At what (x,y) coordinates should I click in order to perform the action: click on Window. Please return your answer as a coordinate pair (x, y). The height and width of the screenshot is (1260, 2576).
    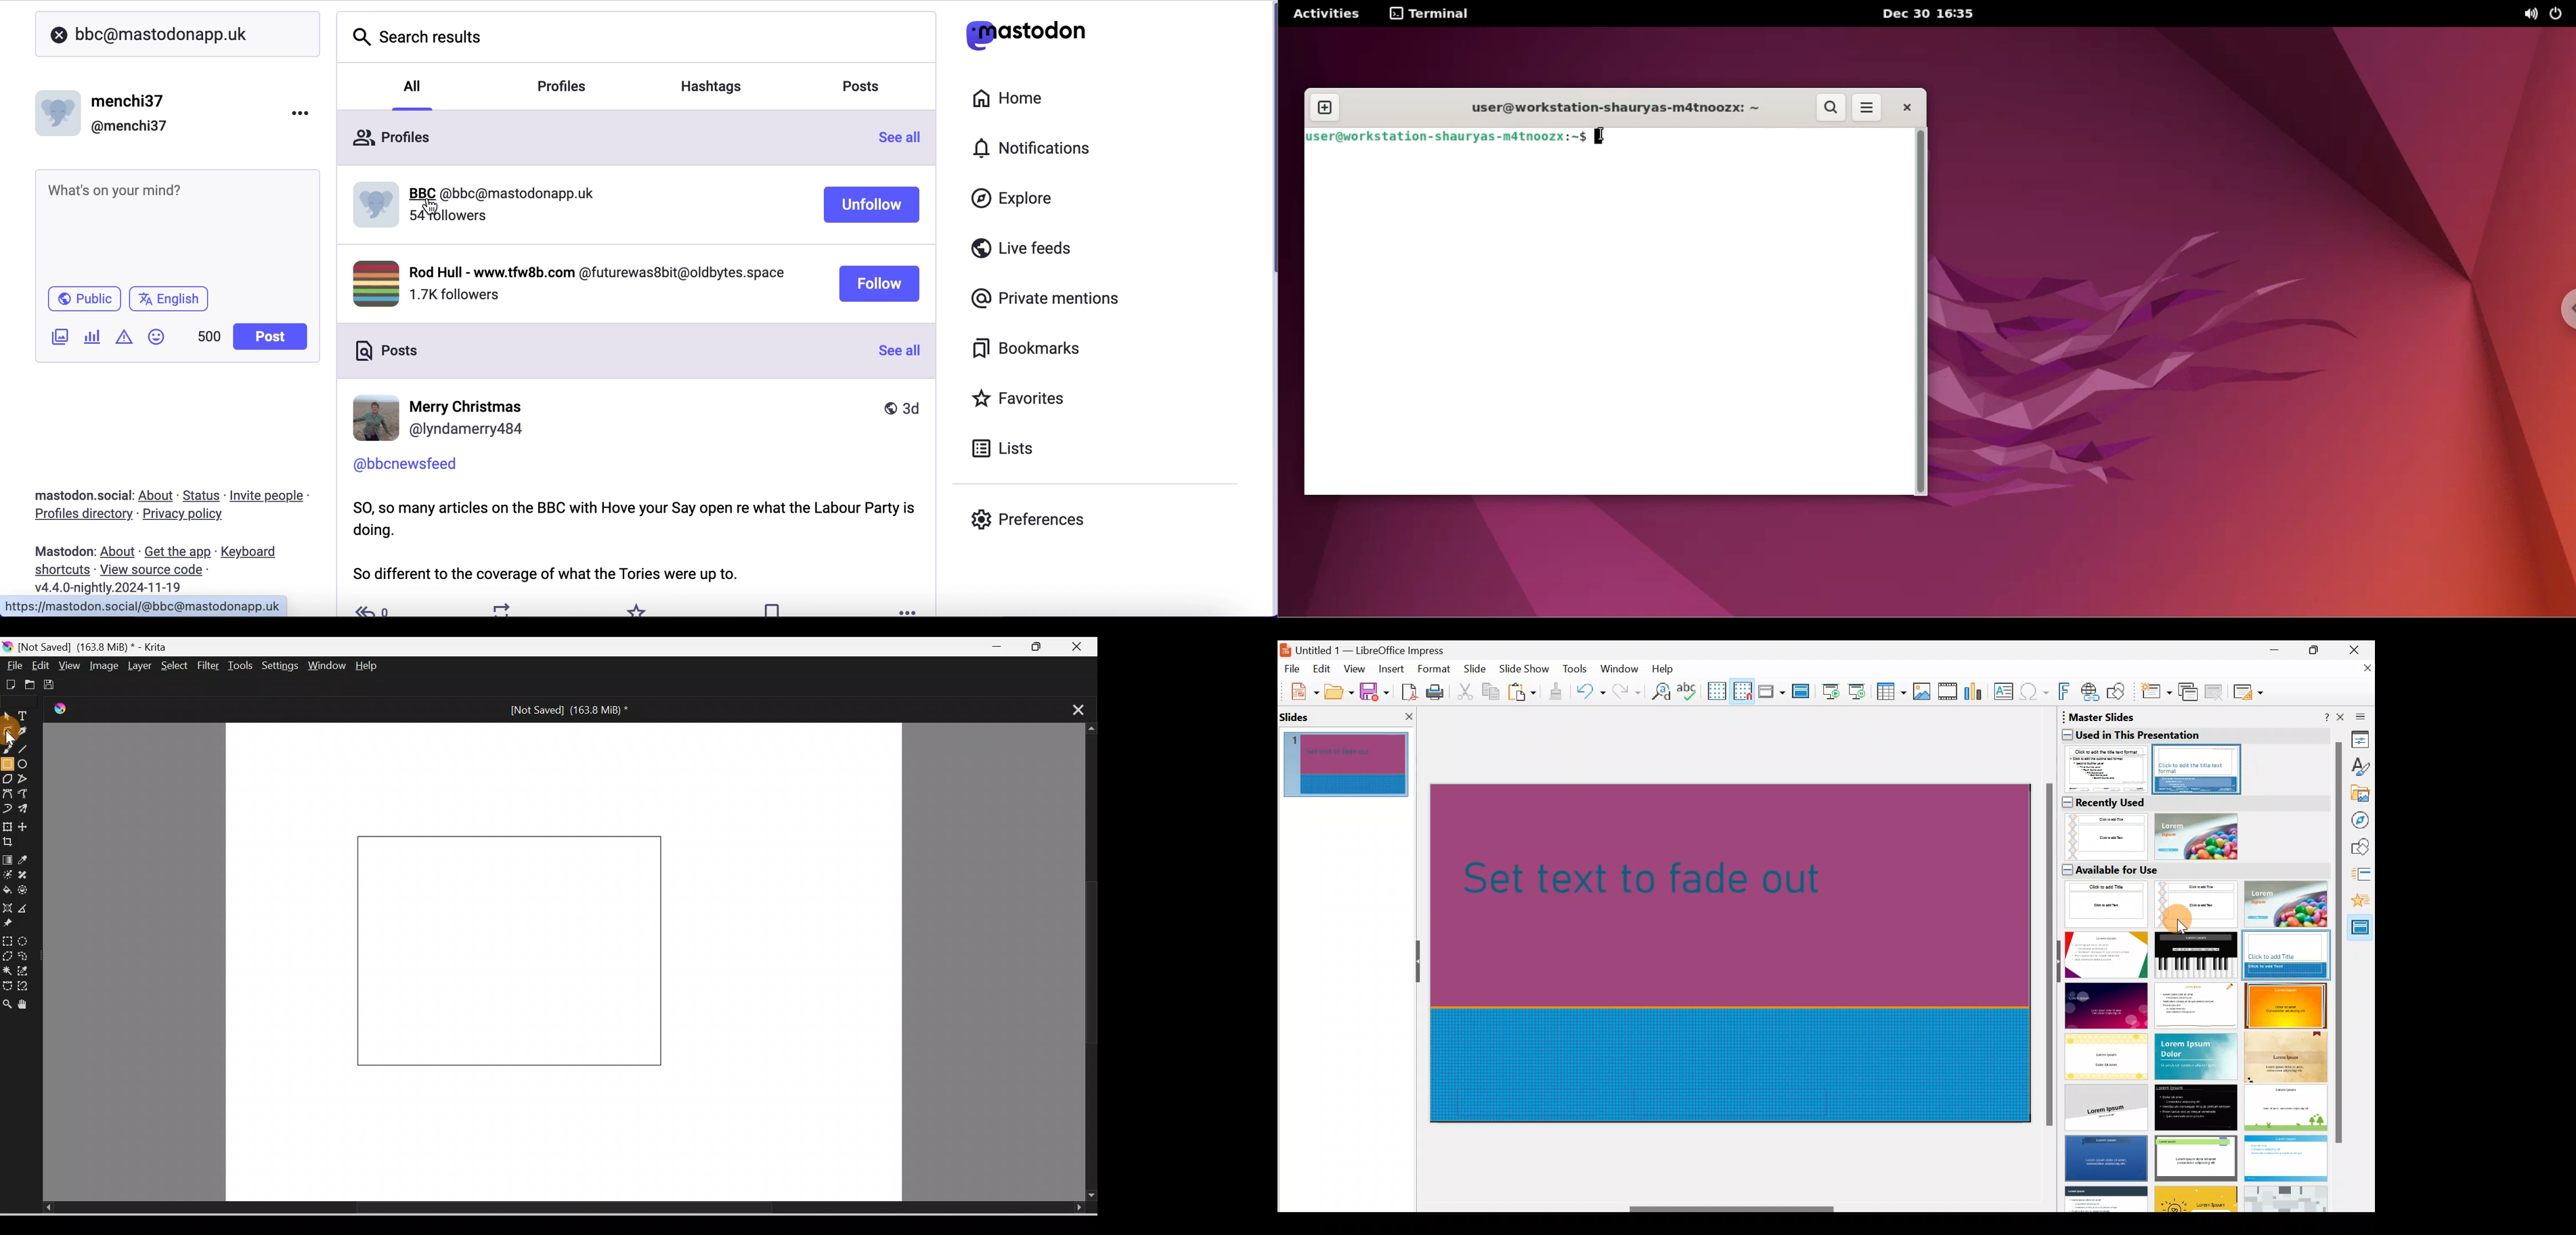
    Looking at the image, I should click on (1622, 668).